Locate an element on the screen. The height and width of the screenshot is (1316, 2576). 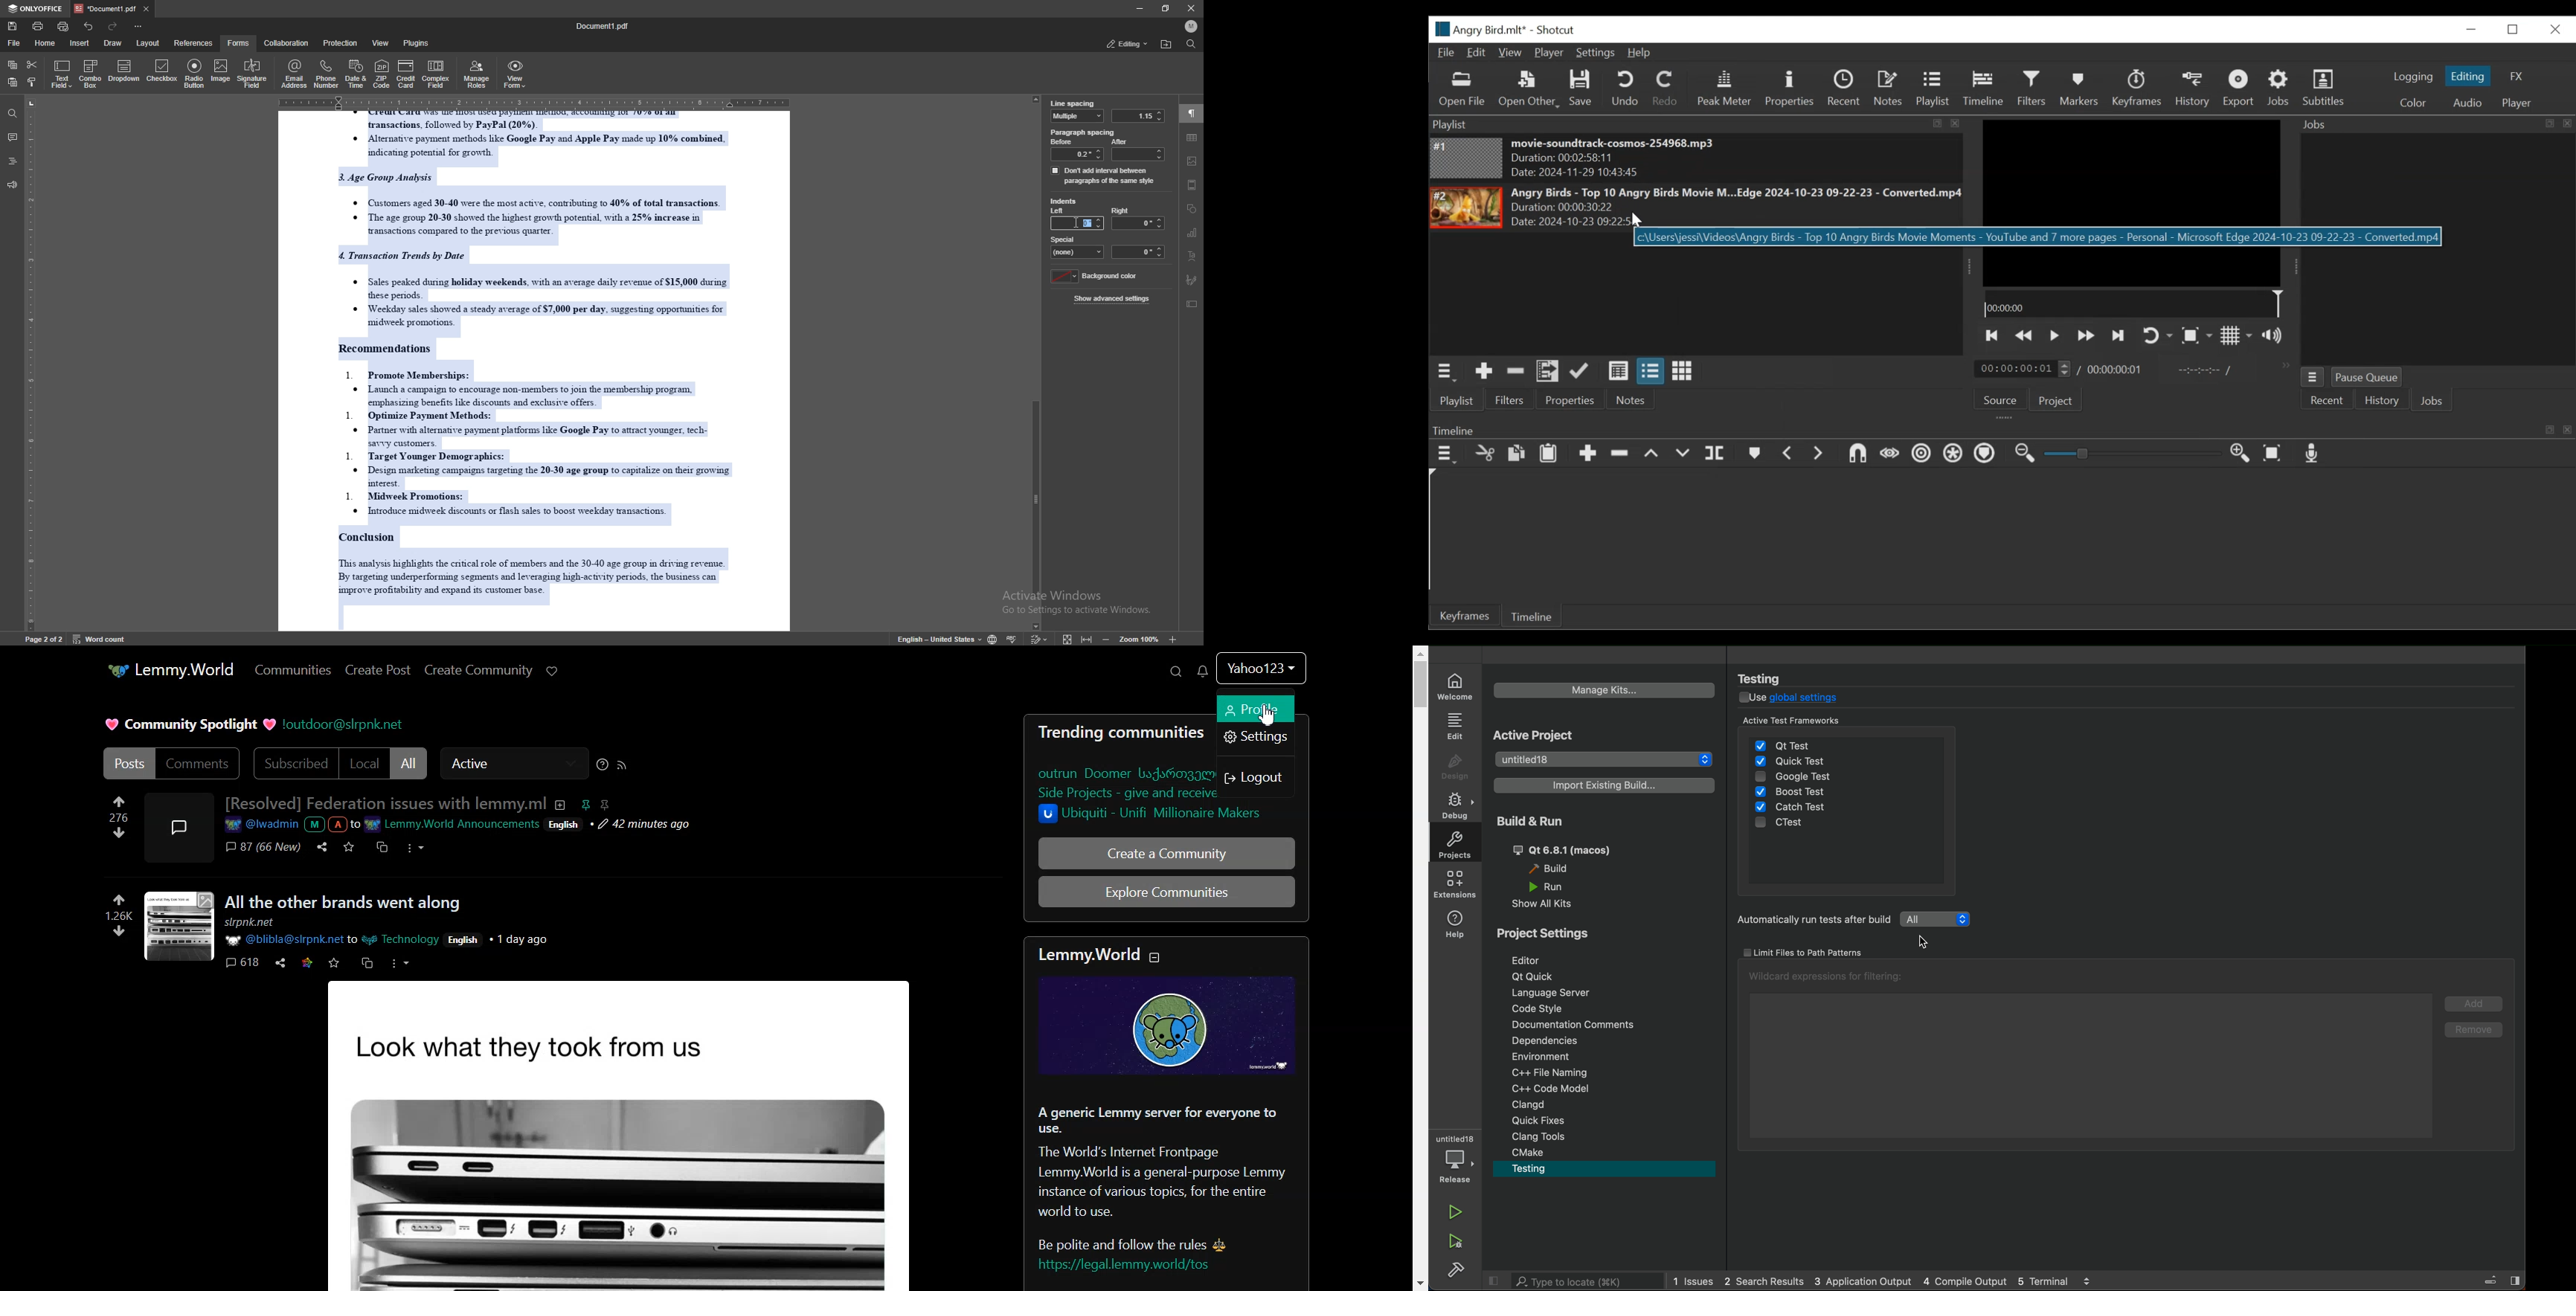
run is located at coordinates (1550, 887).